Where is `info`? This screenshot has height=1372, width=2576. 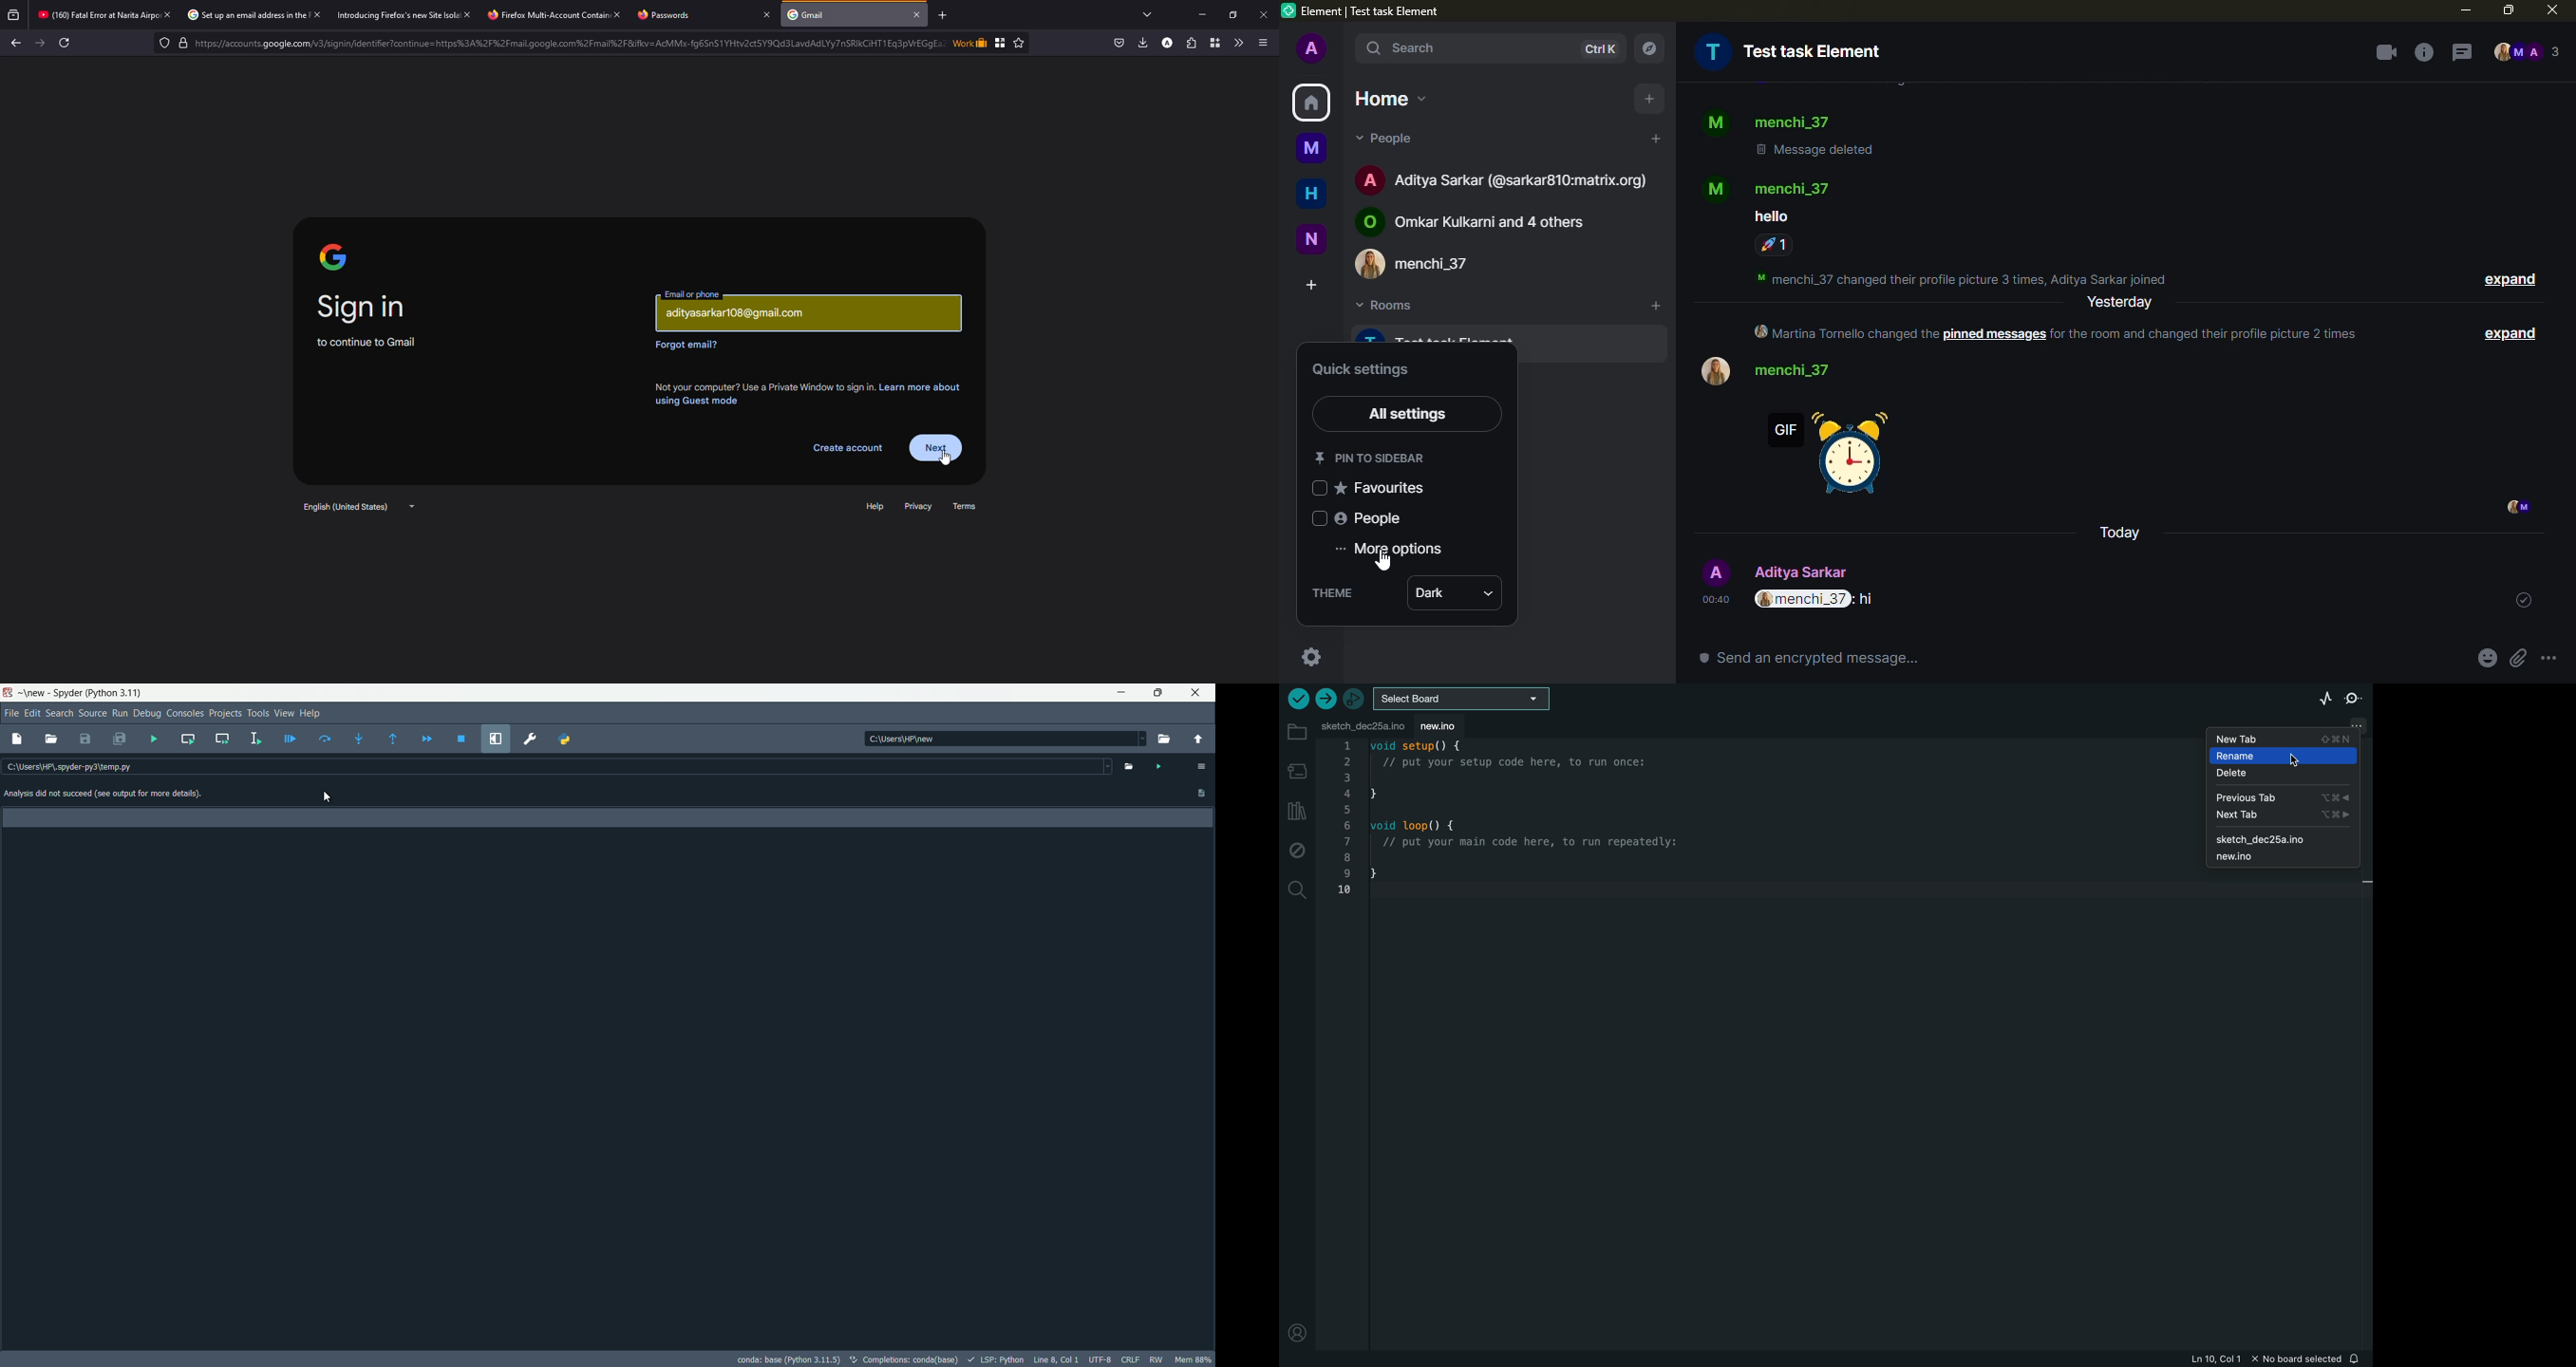
info is located at coordinates (2064, 331).